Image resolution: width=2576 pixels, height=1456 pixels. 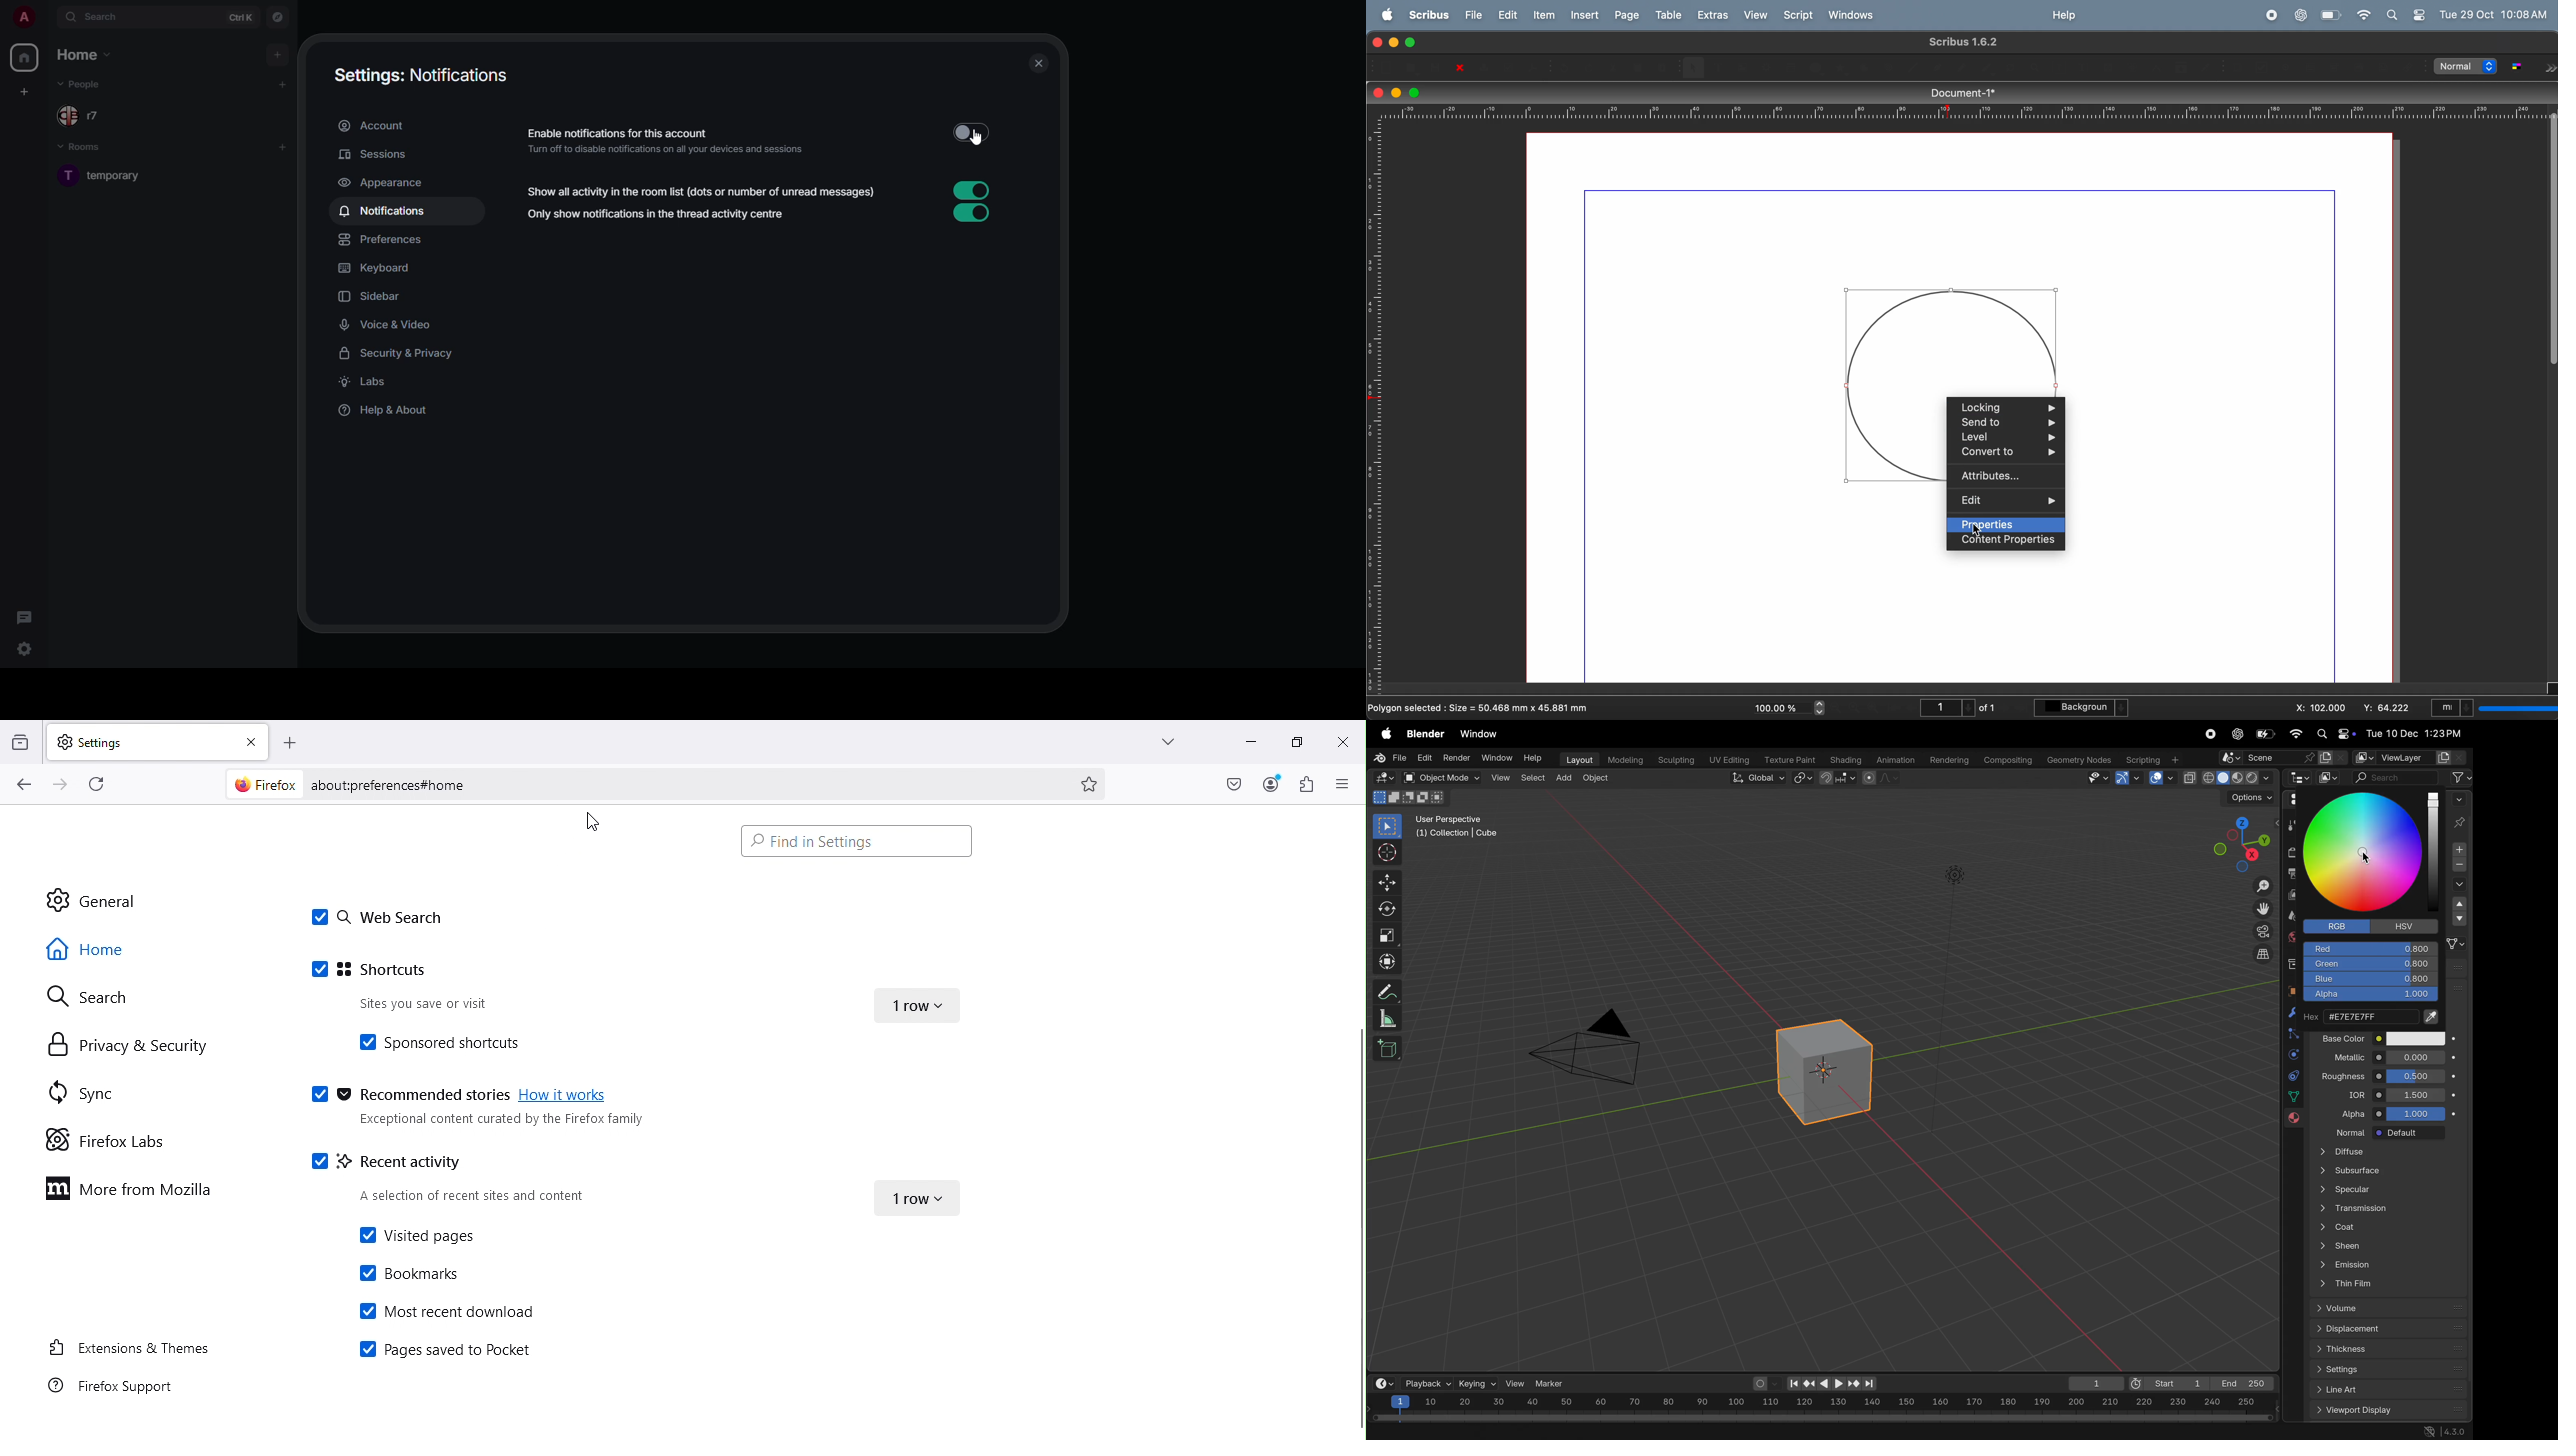 I want to click on transmission, so click(x=2387, y=1208).